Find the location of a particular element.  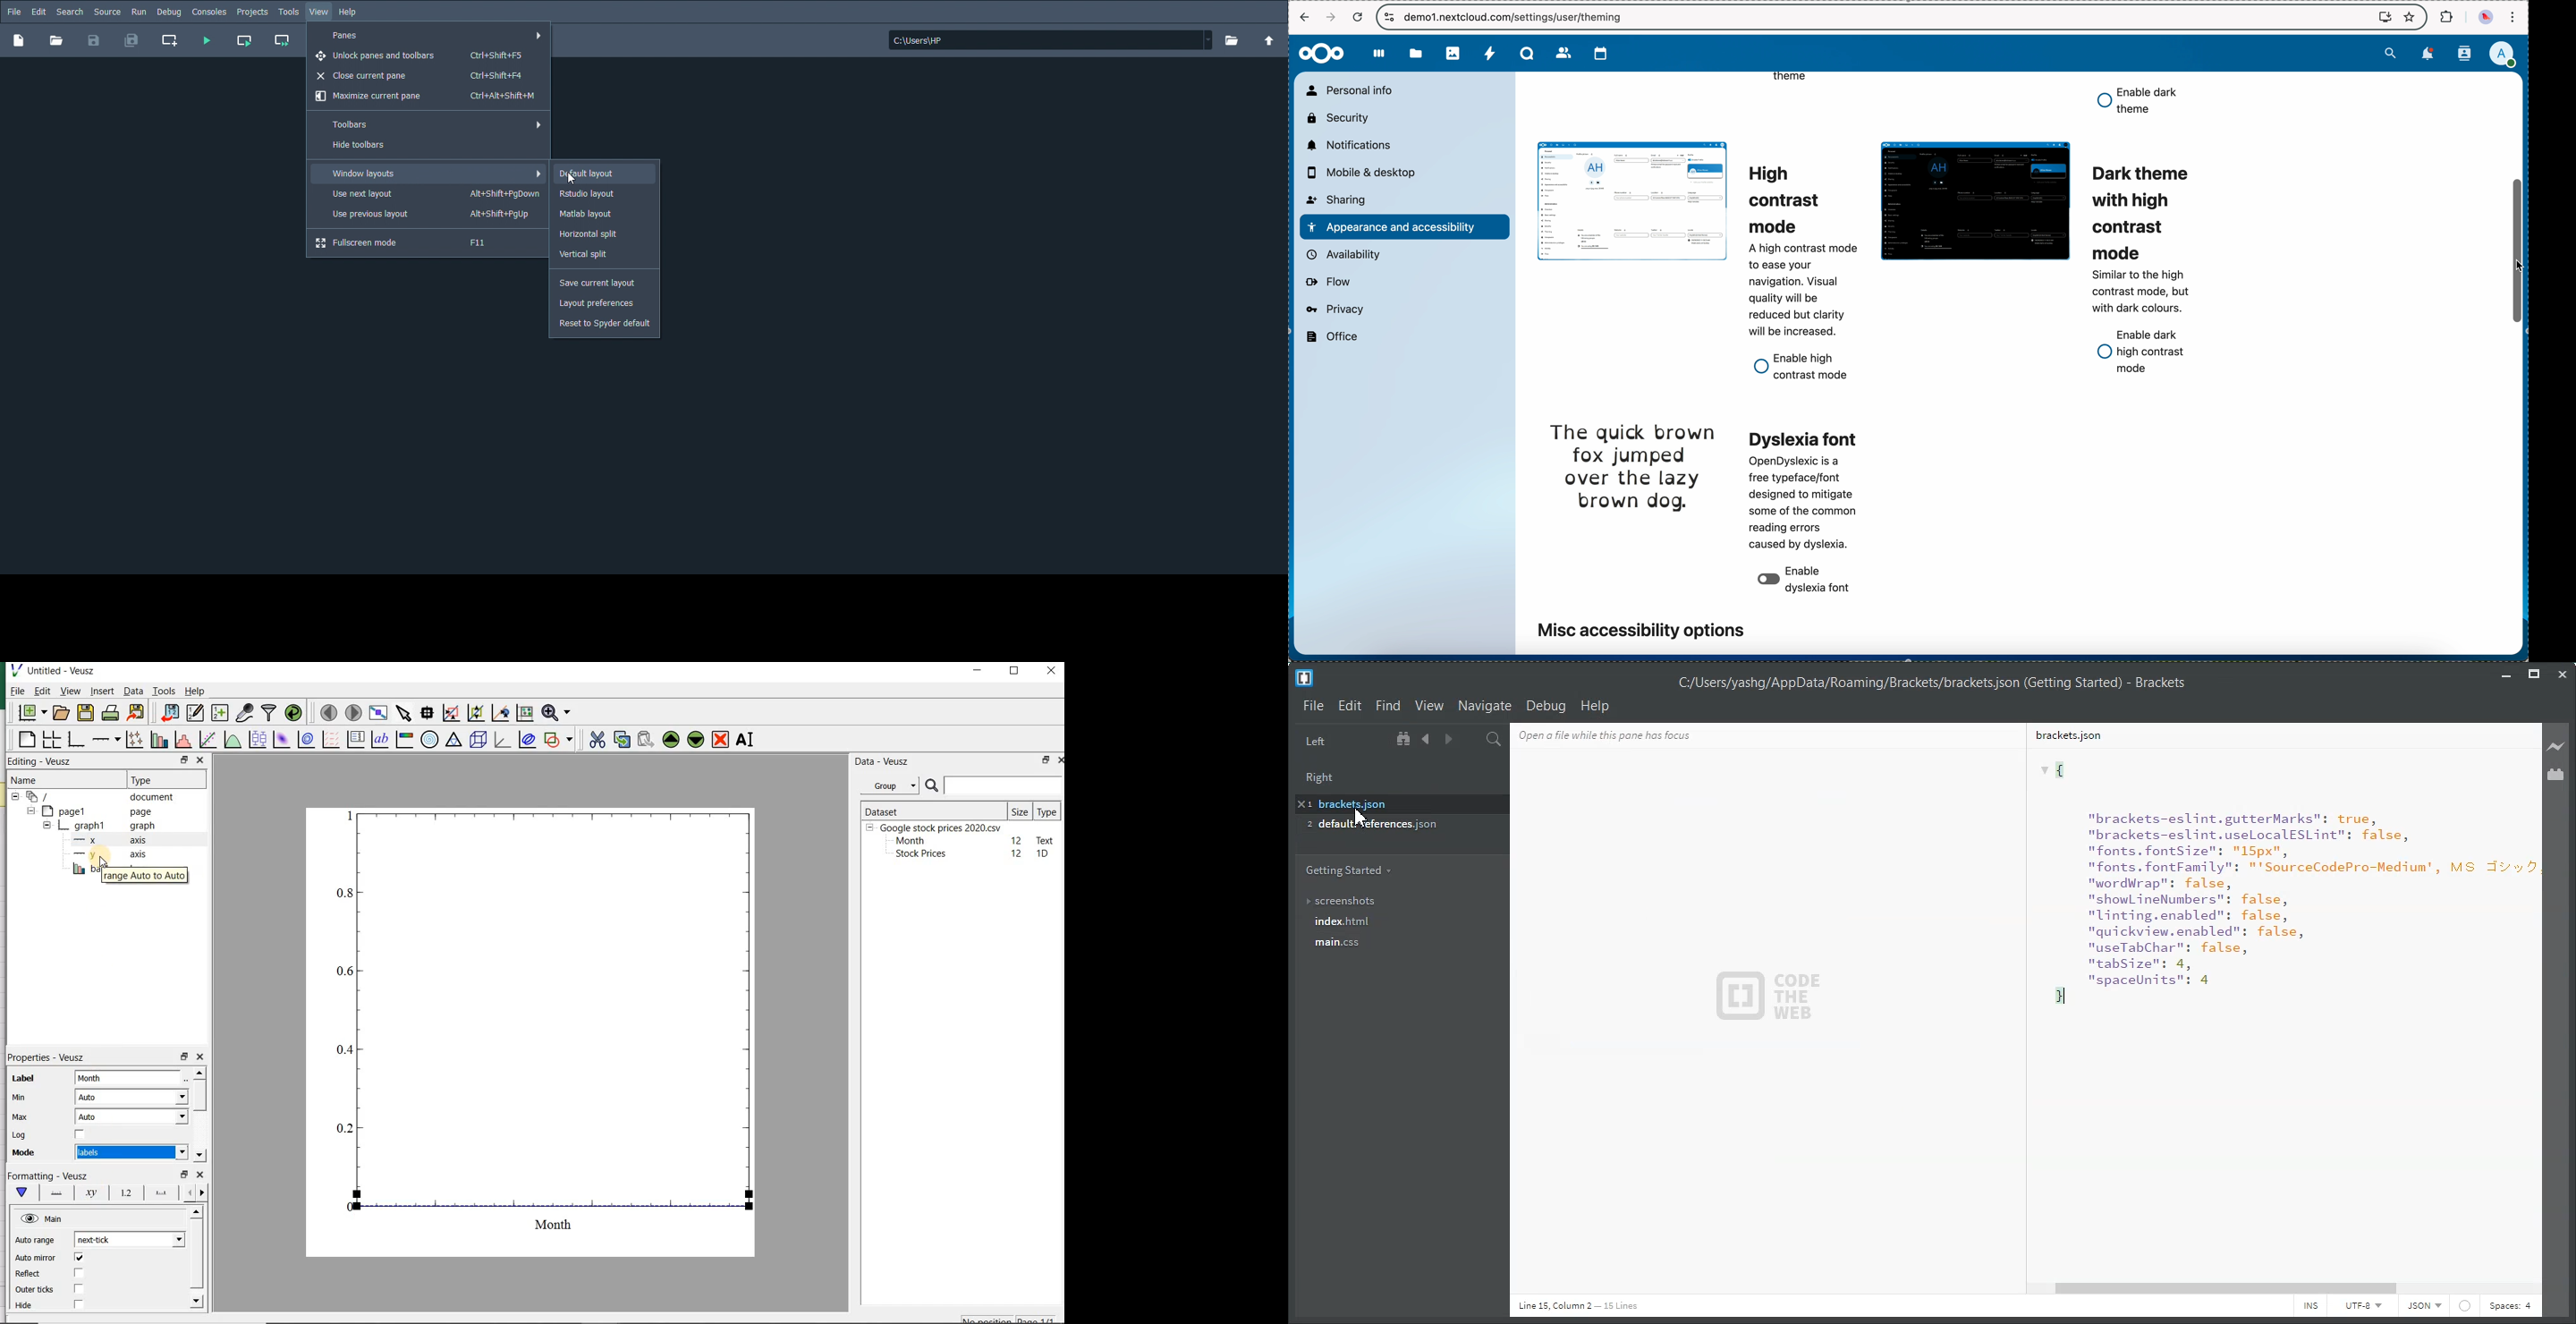

refresh the page is located at coordinates (1359, 17).